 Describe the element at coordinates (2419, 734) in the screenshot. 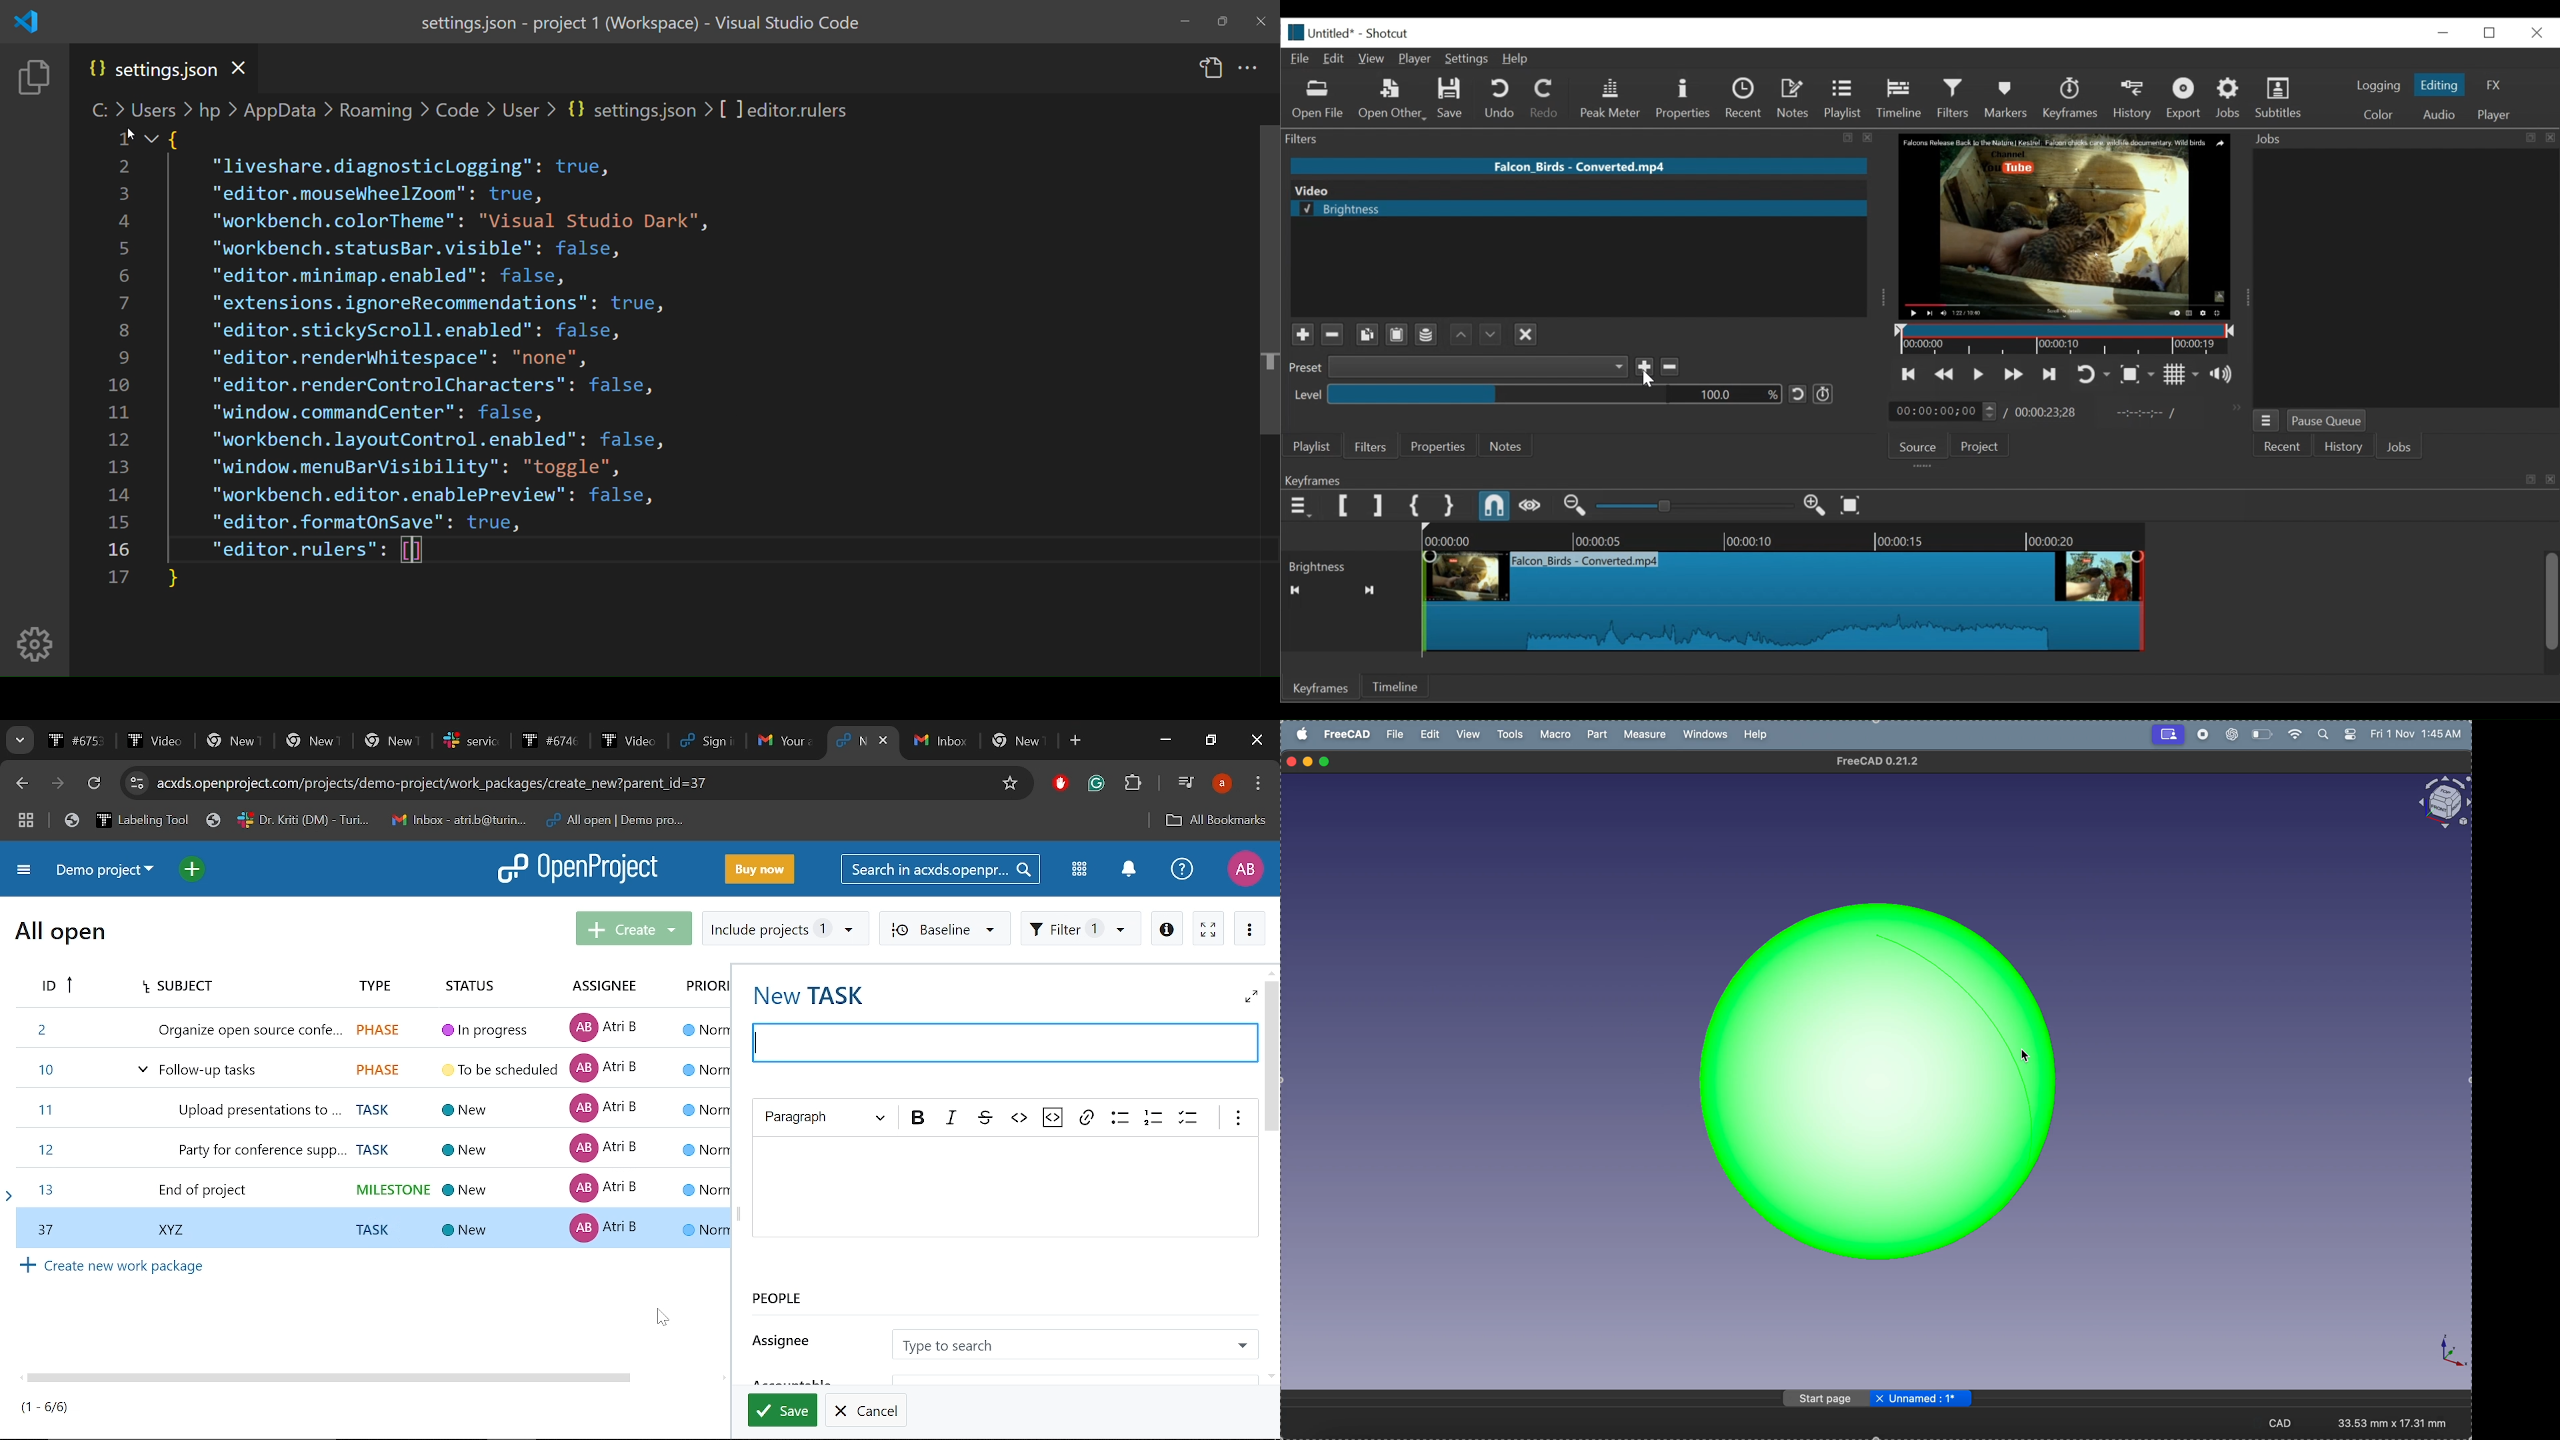

I see `time and date` at that location.